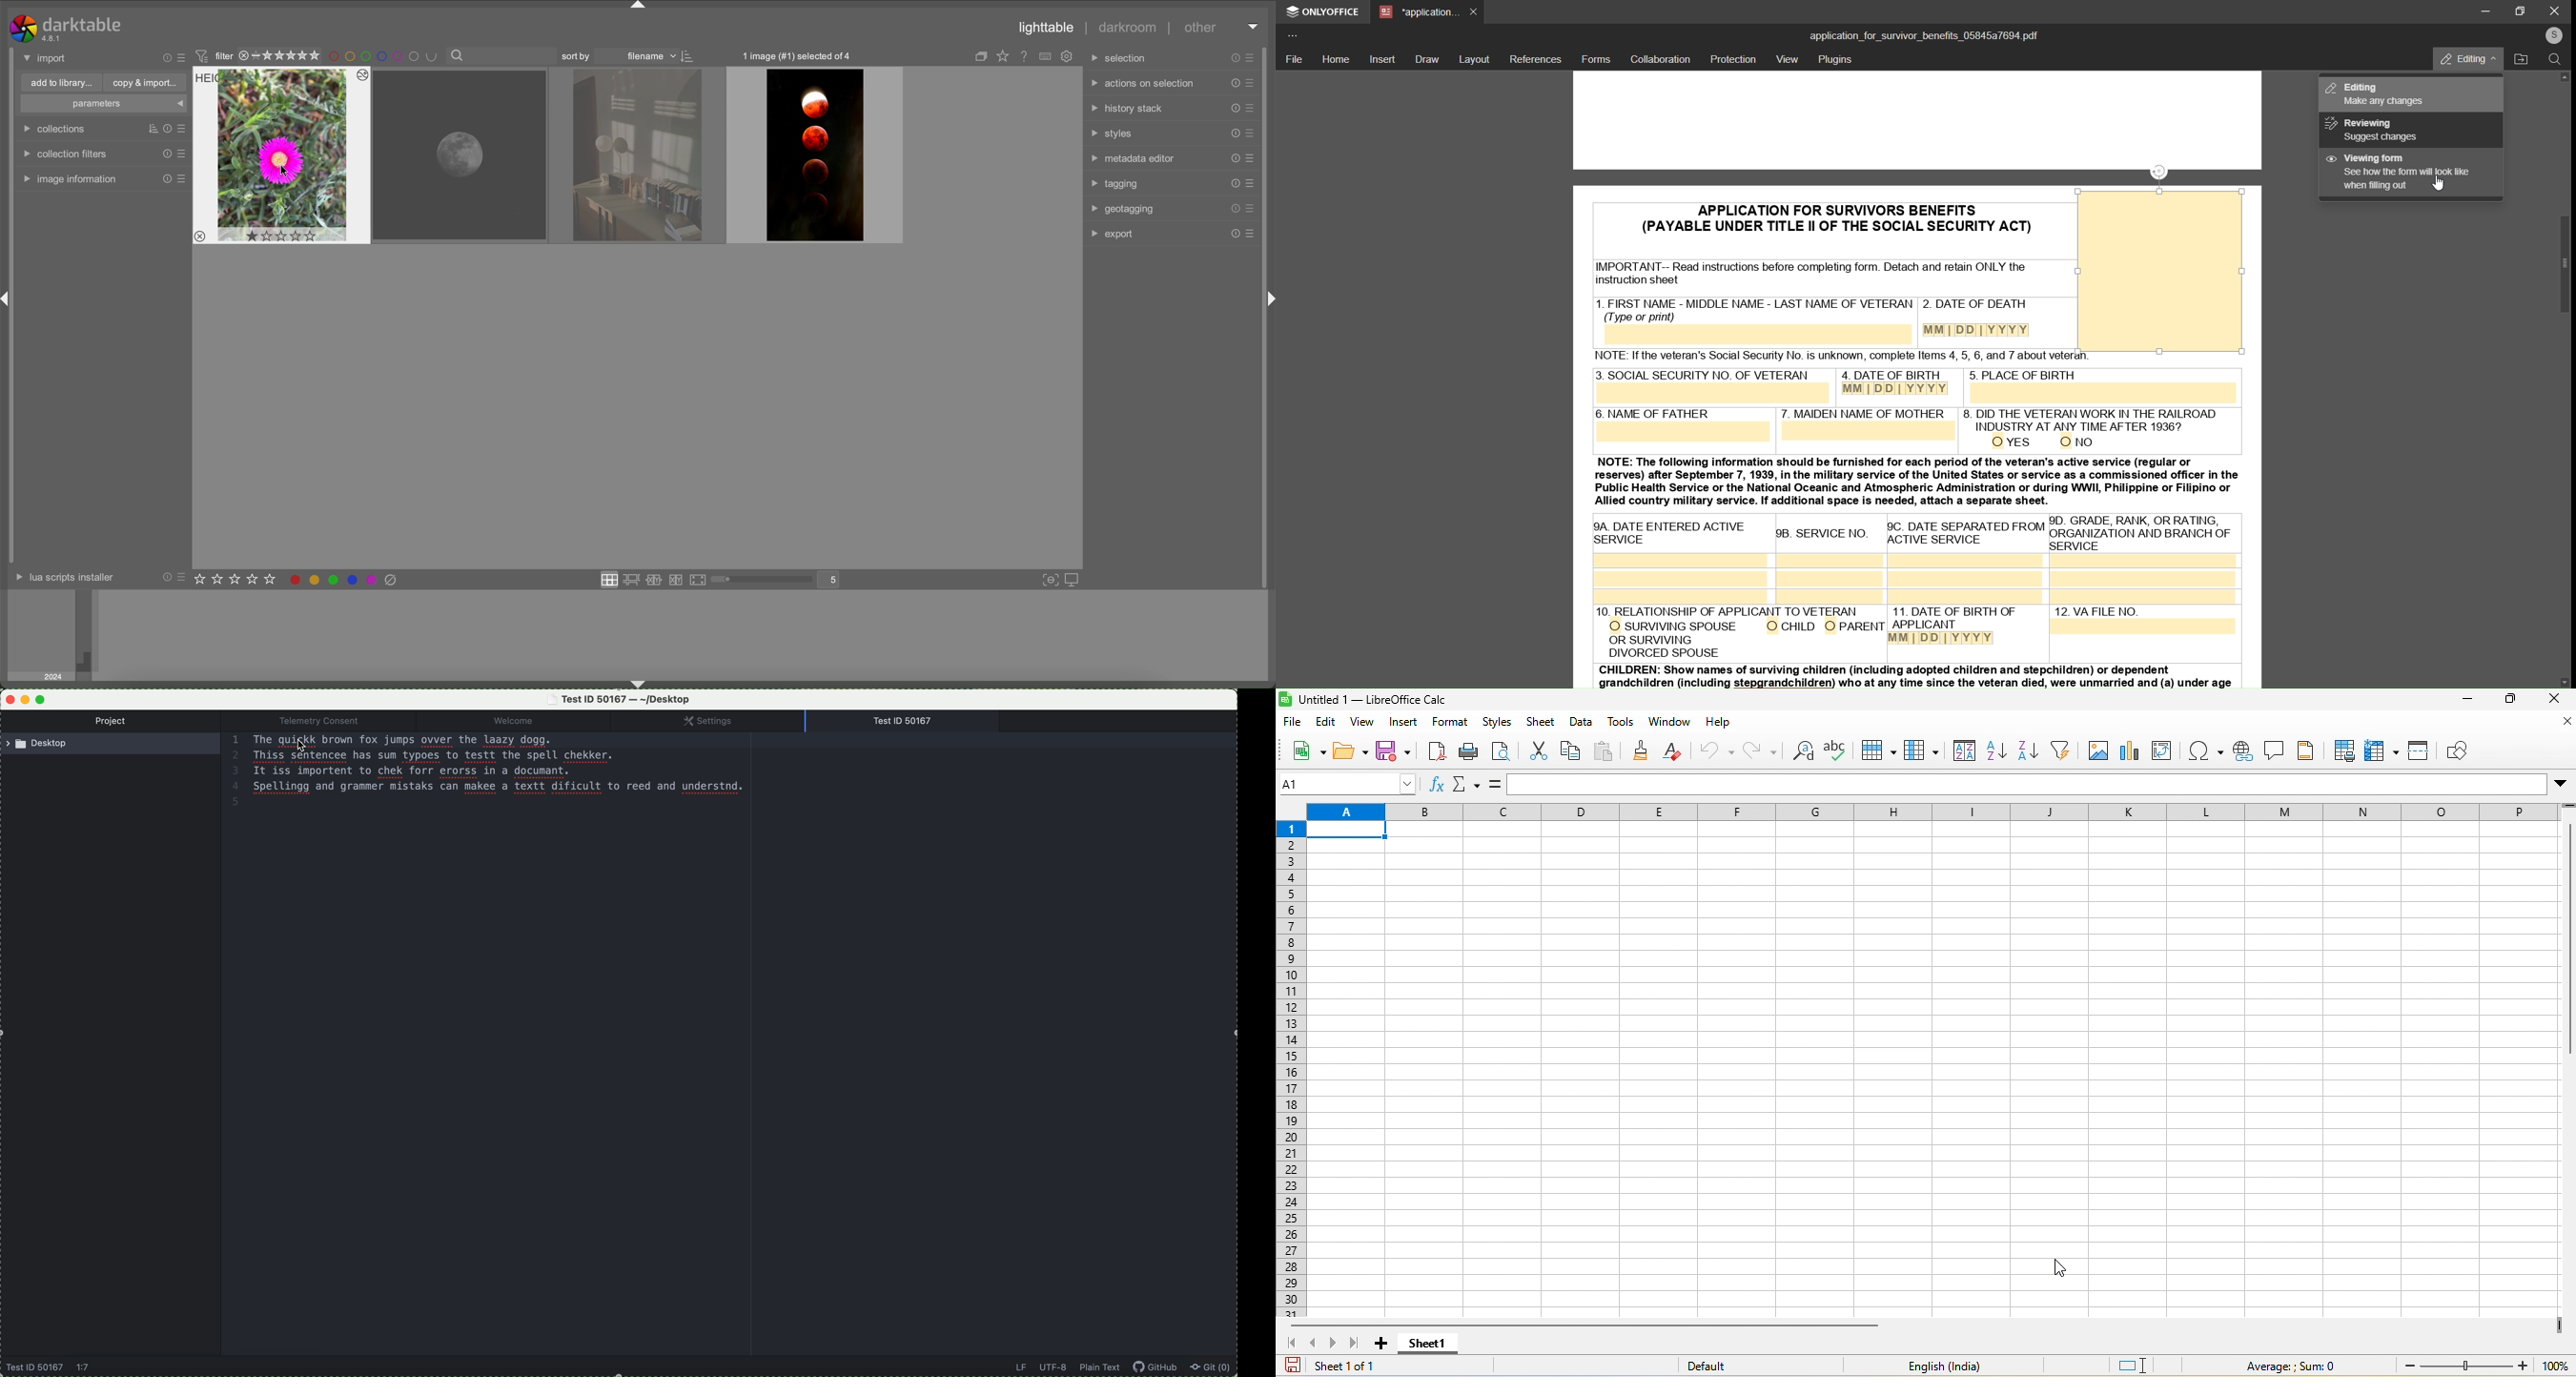 This screenshot has width=2576, height=1400. I want to click on auto filter, so click(2063, 750).